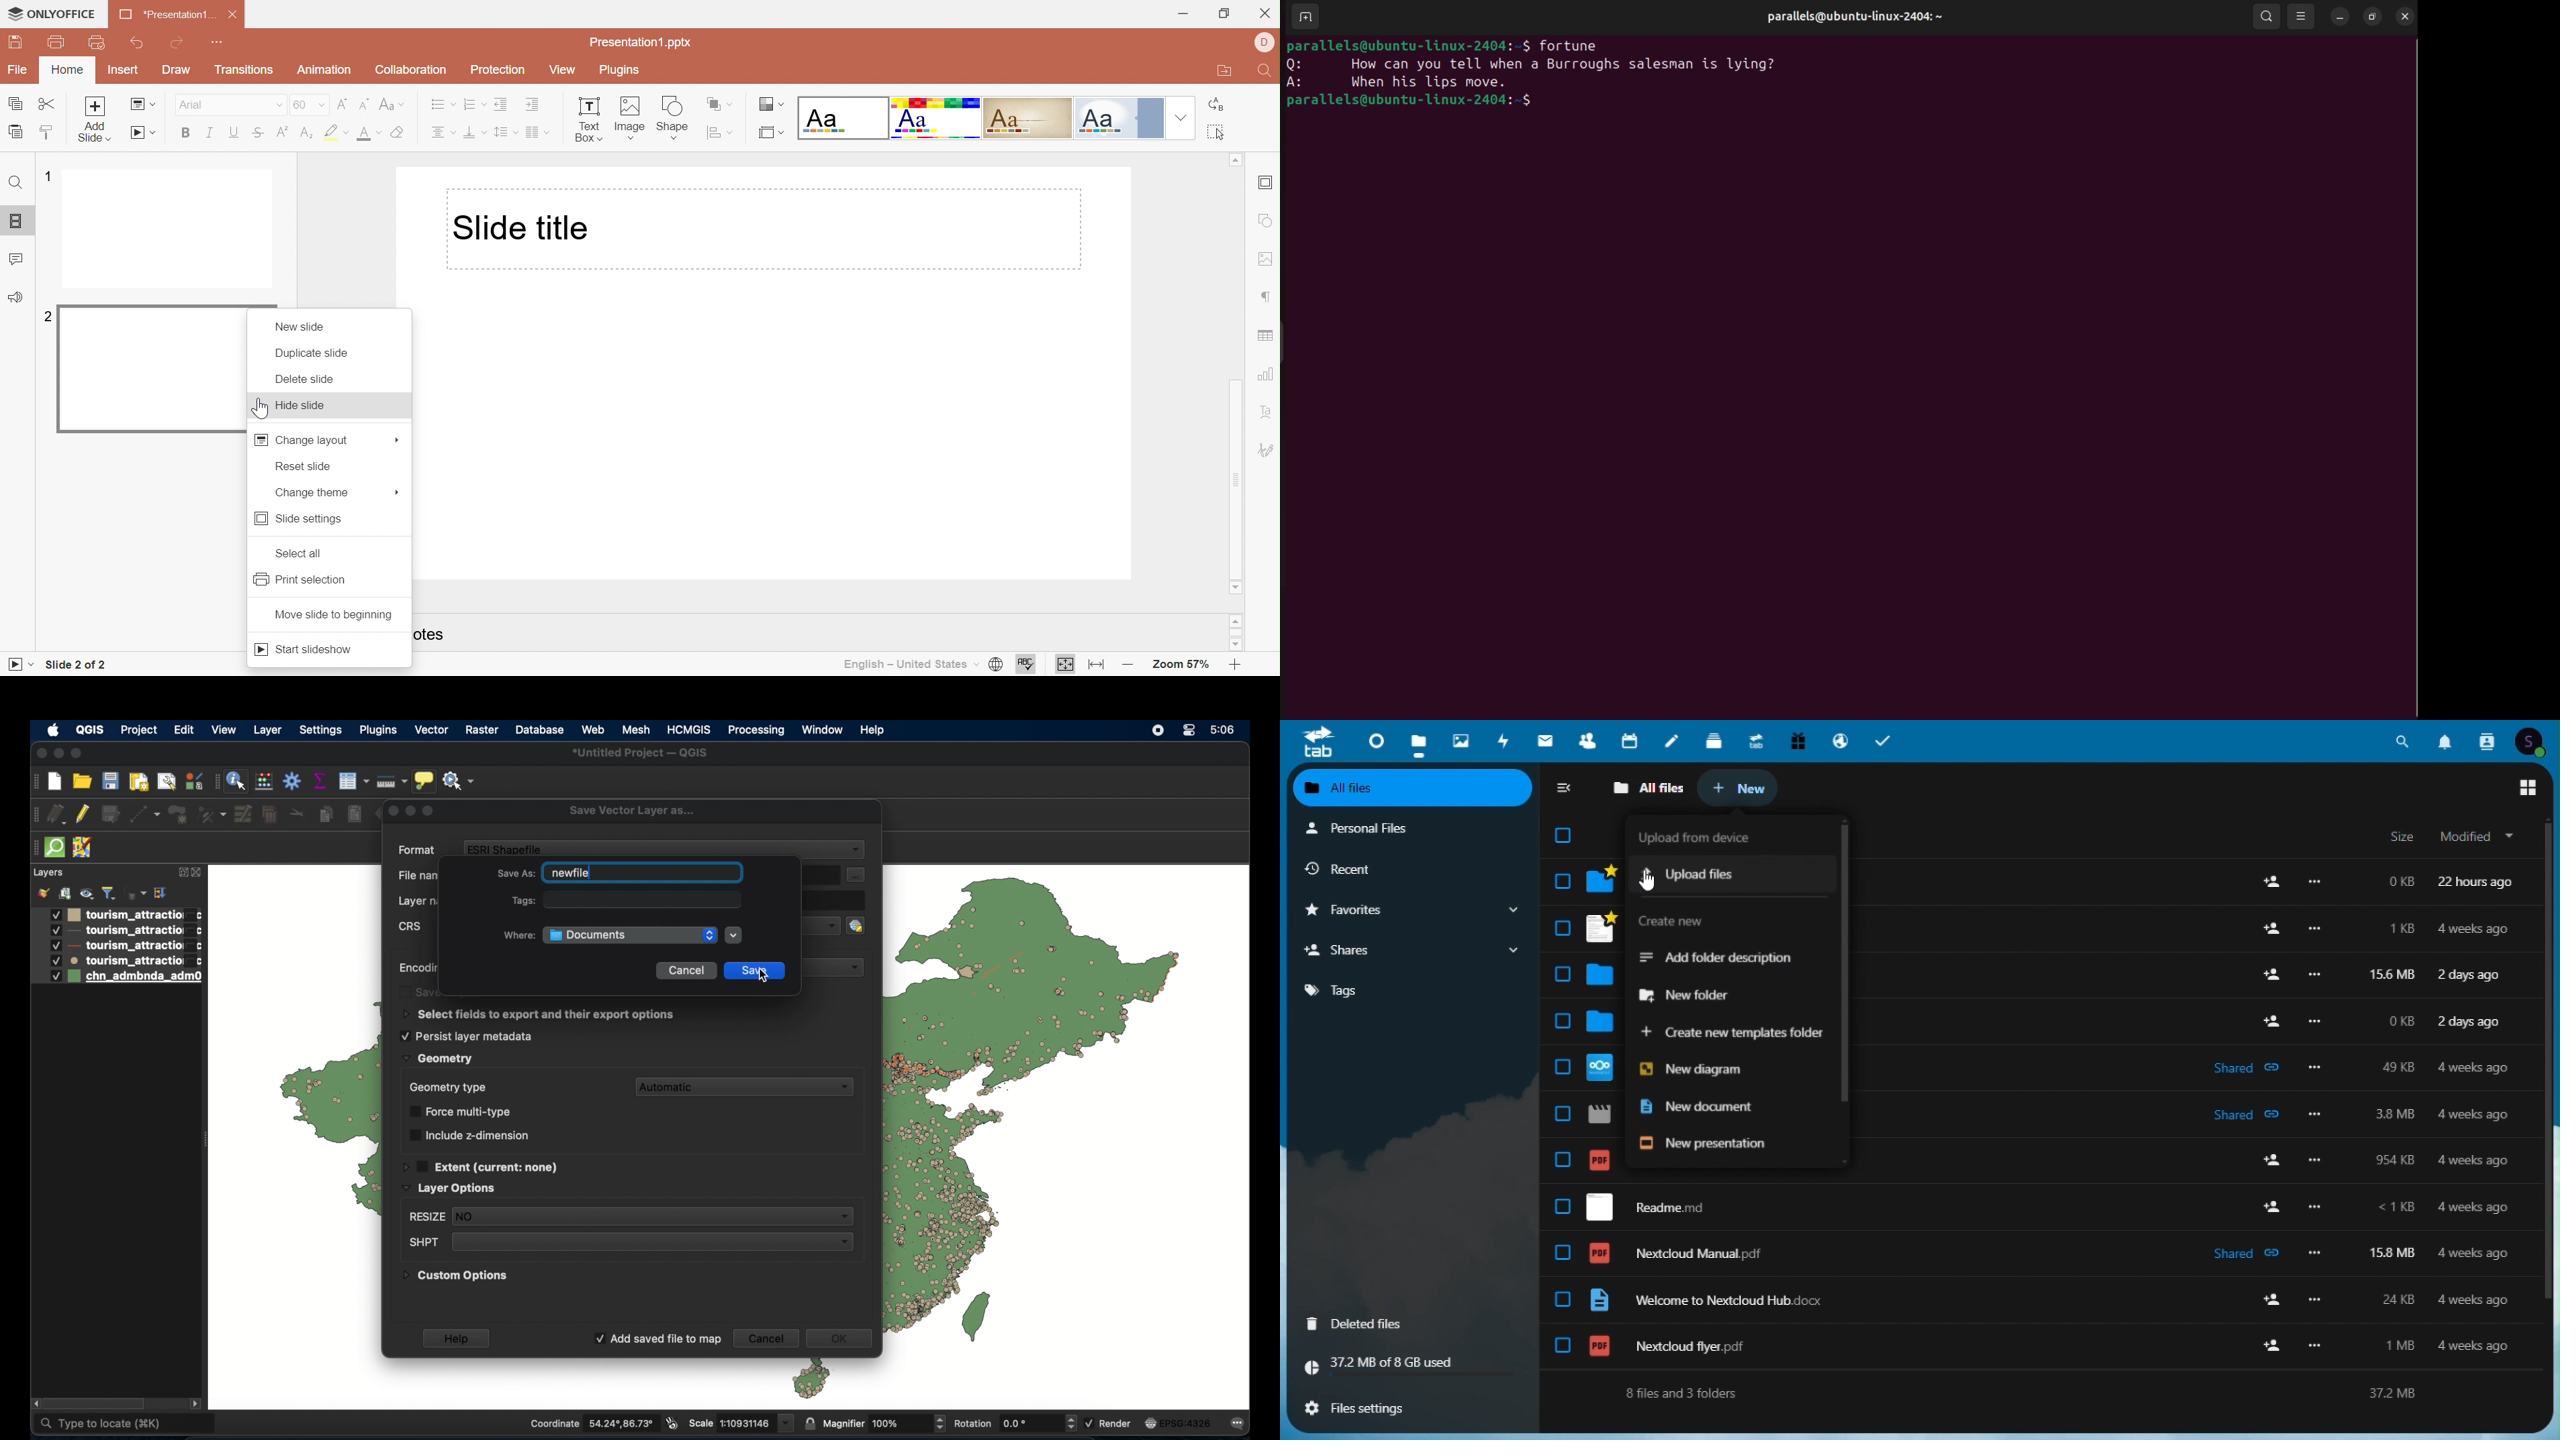 This screenshot has width=2576, height=1456. I want to click on More, so click(399, 441).